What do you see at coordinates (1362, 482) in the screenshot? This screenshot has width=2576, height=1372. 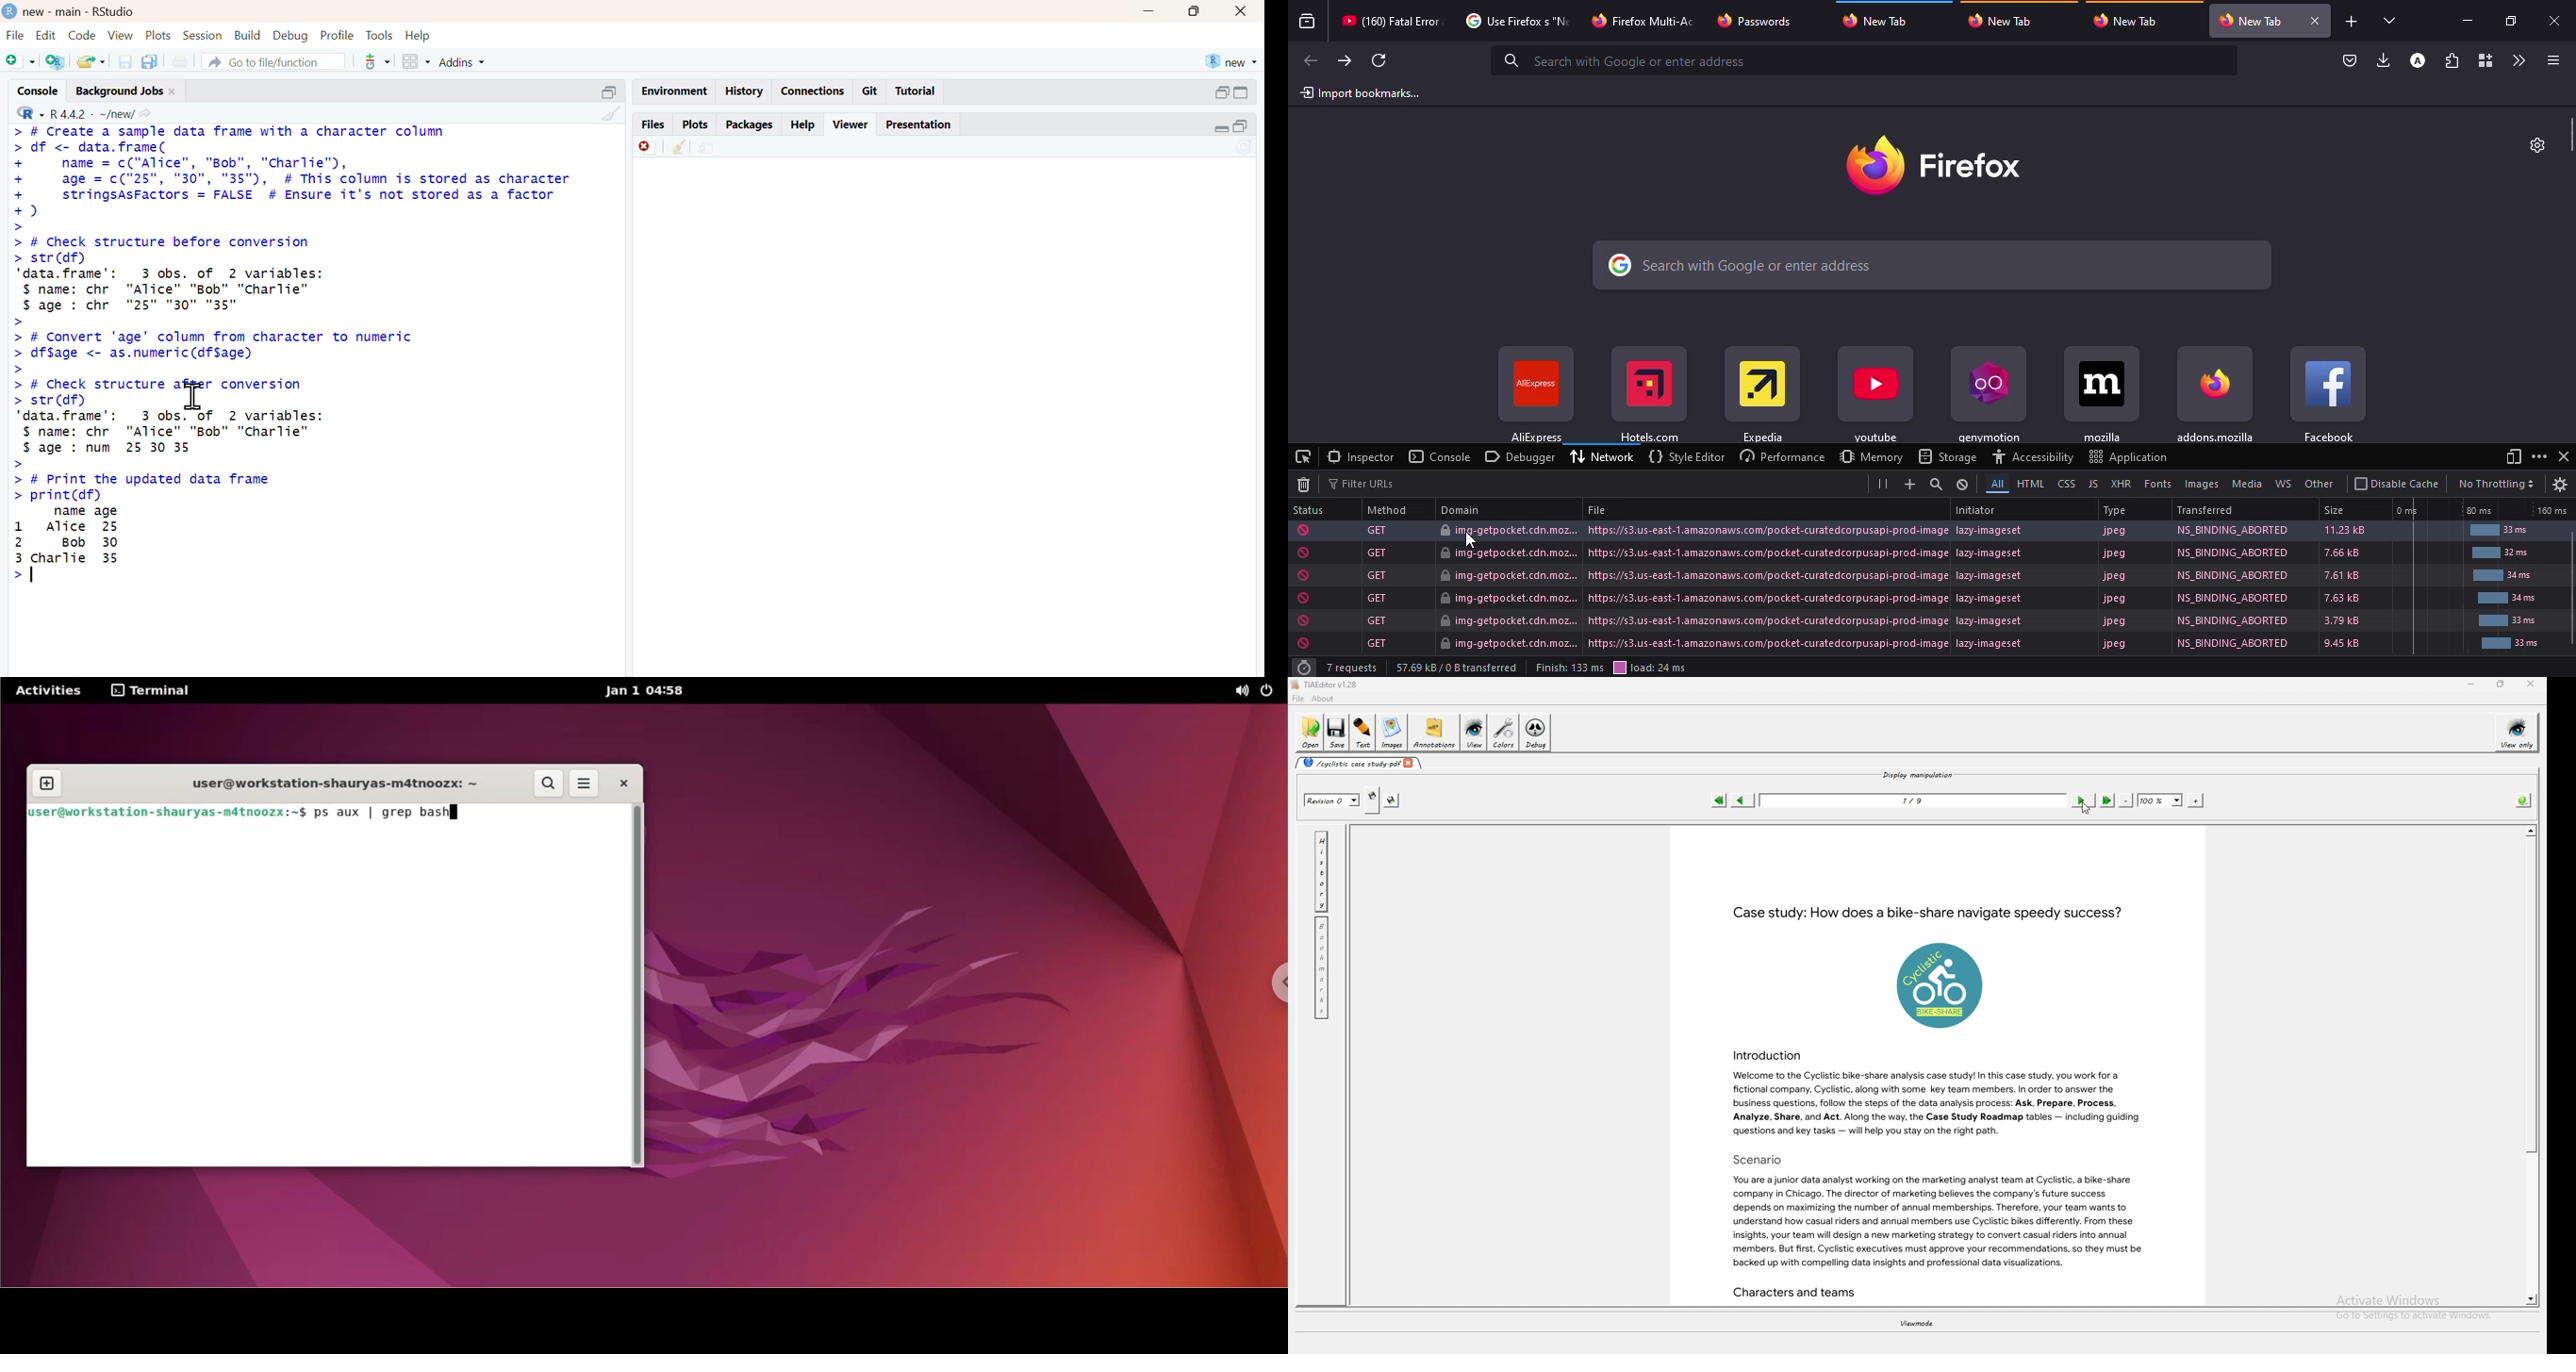 I see `filter urls` at bounding box center [1362, 482].